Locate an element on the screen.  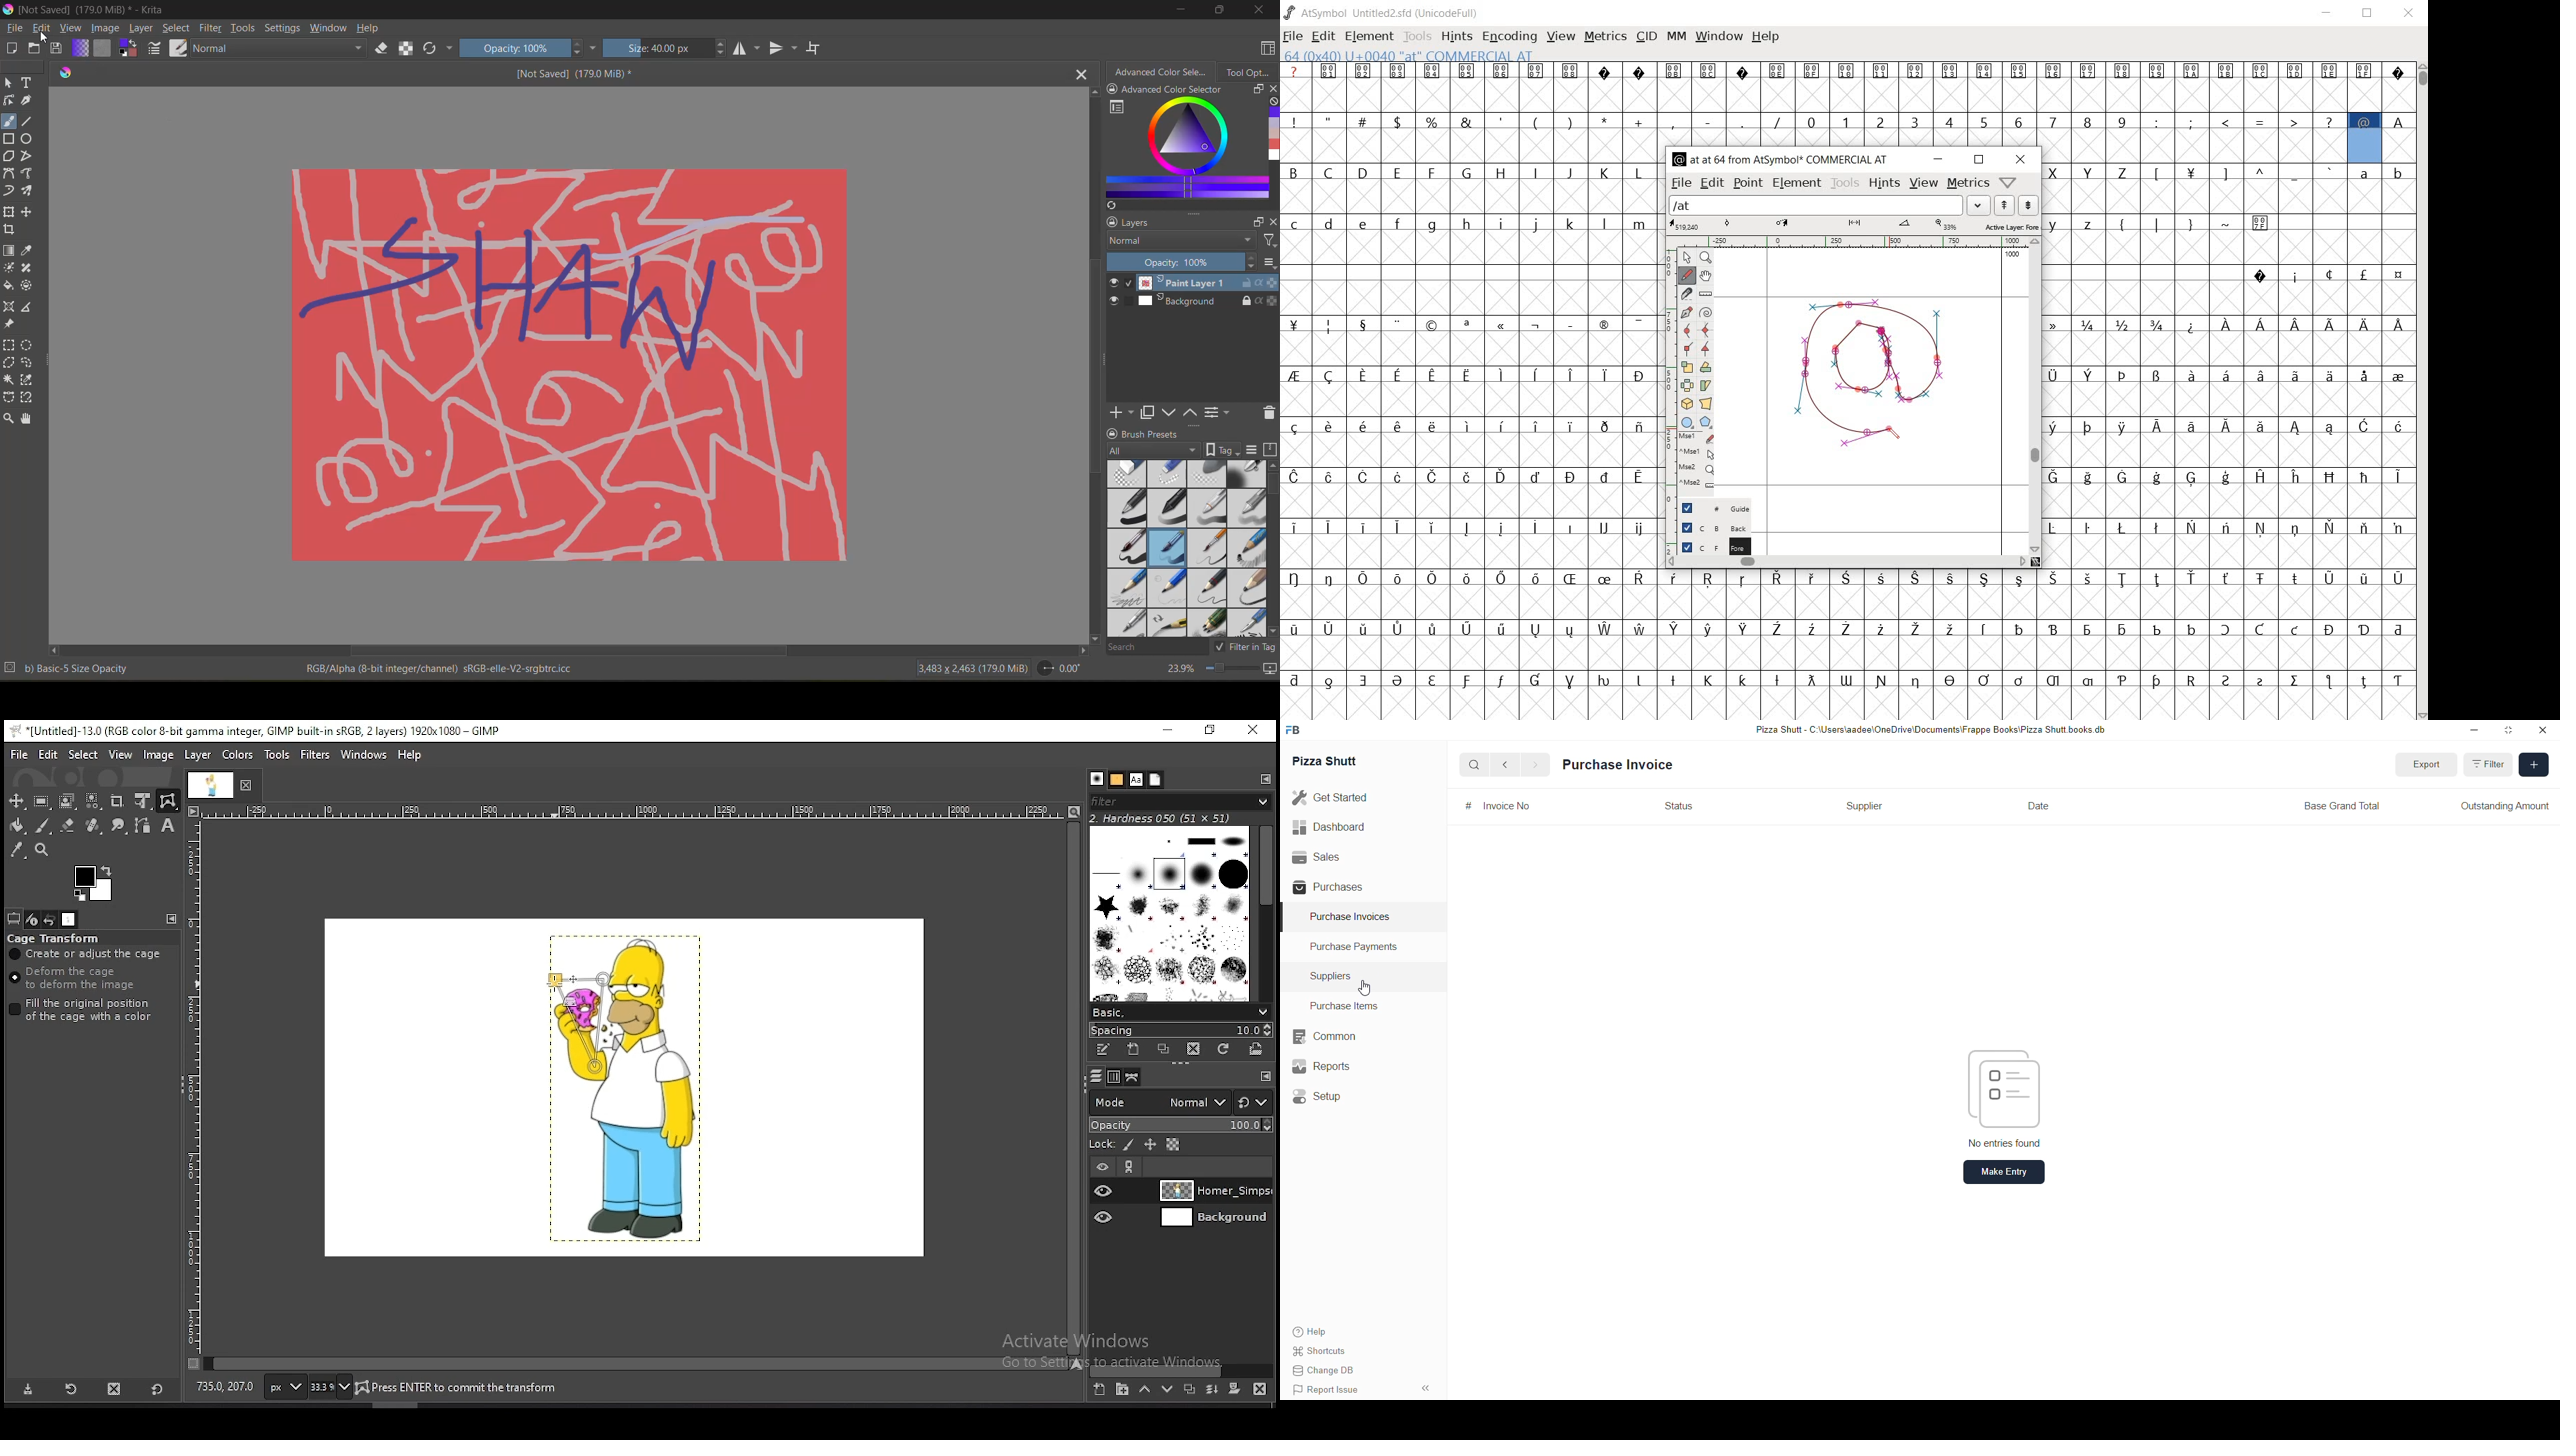
element is located at coordinates (1797, 183).